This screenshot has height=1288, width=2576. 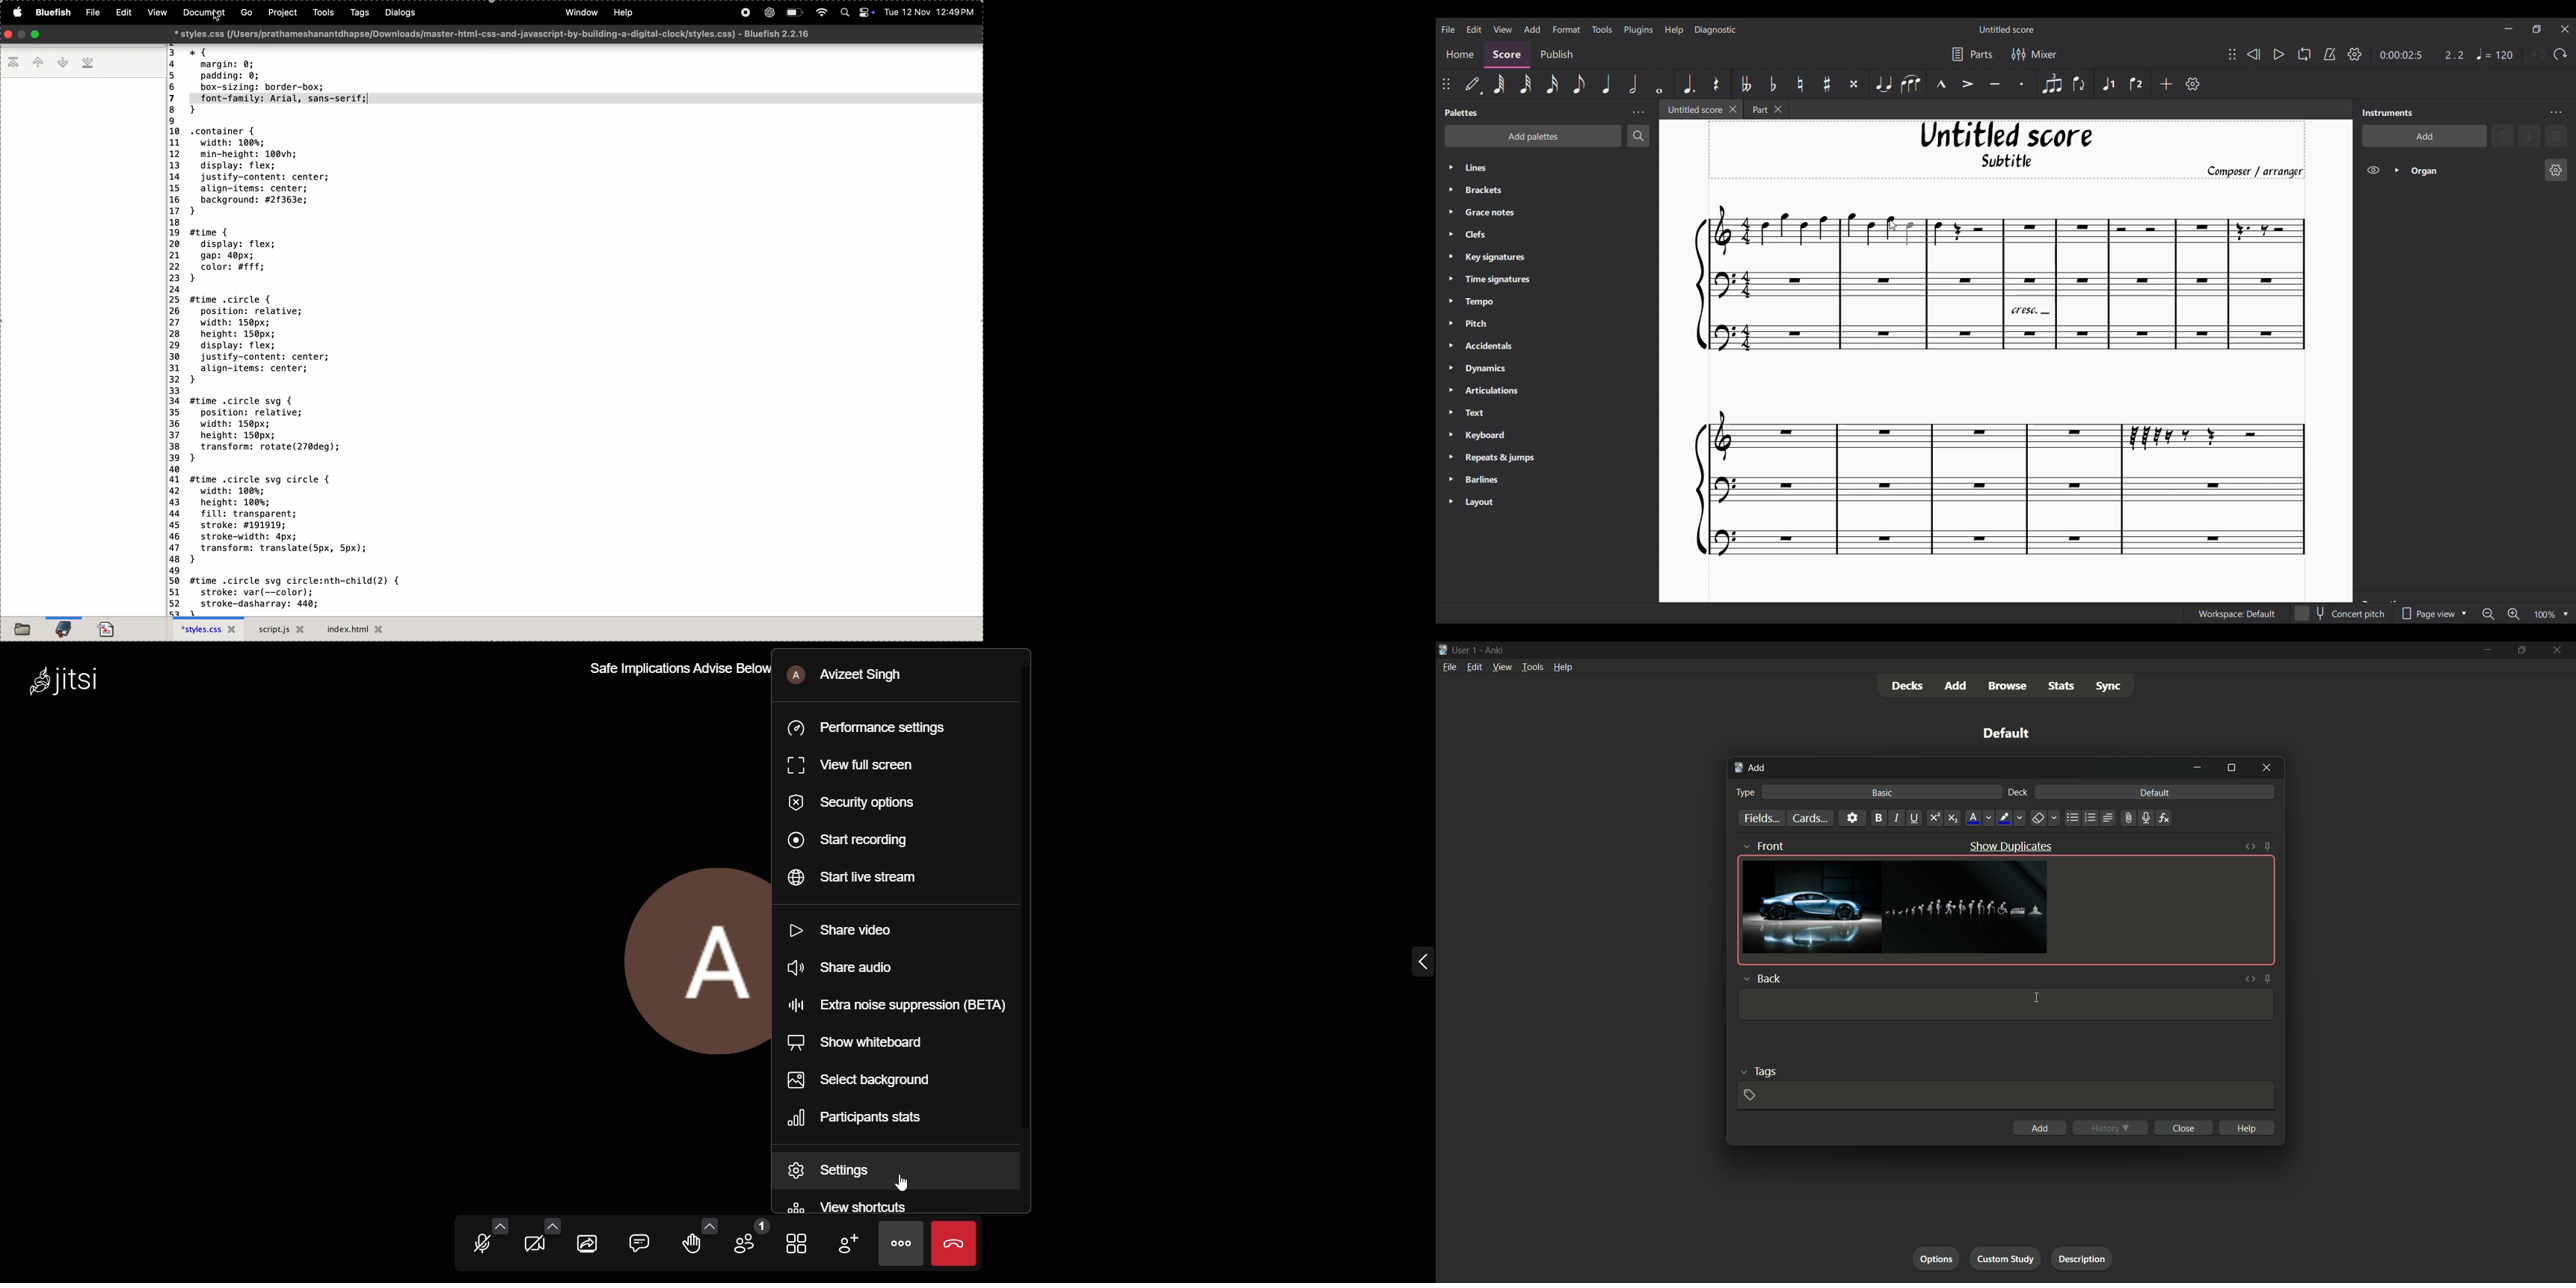 I want to click on toggle sticky, so click(x=2269, y=846).